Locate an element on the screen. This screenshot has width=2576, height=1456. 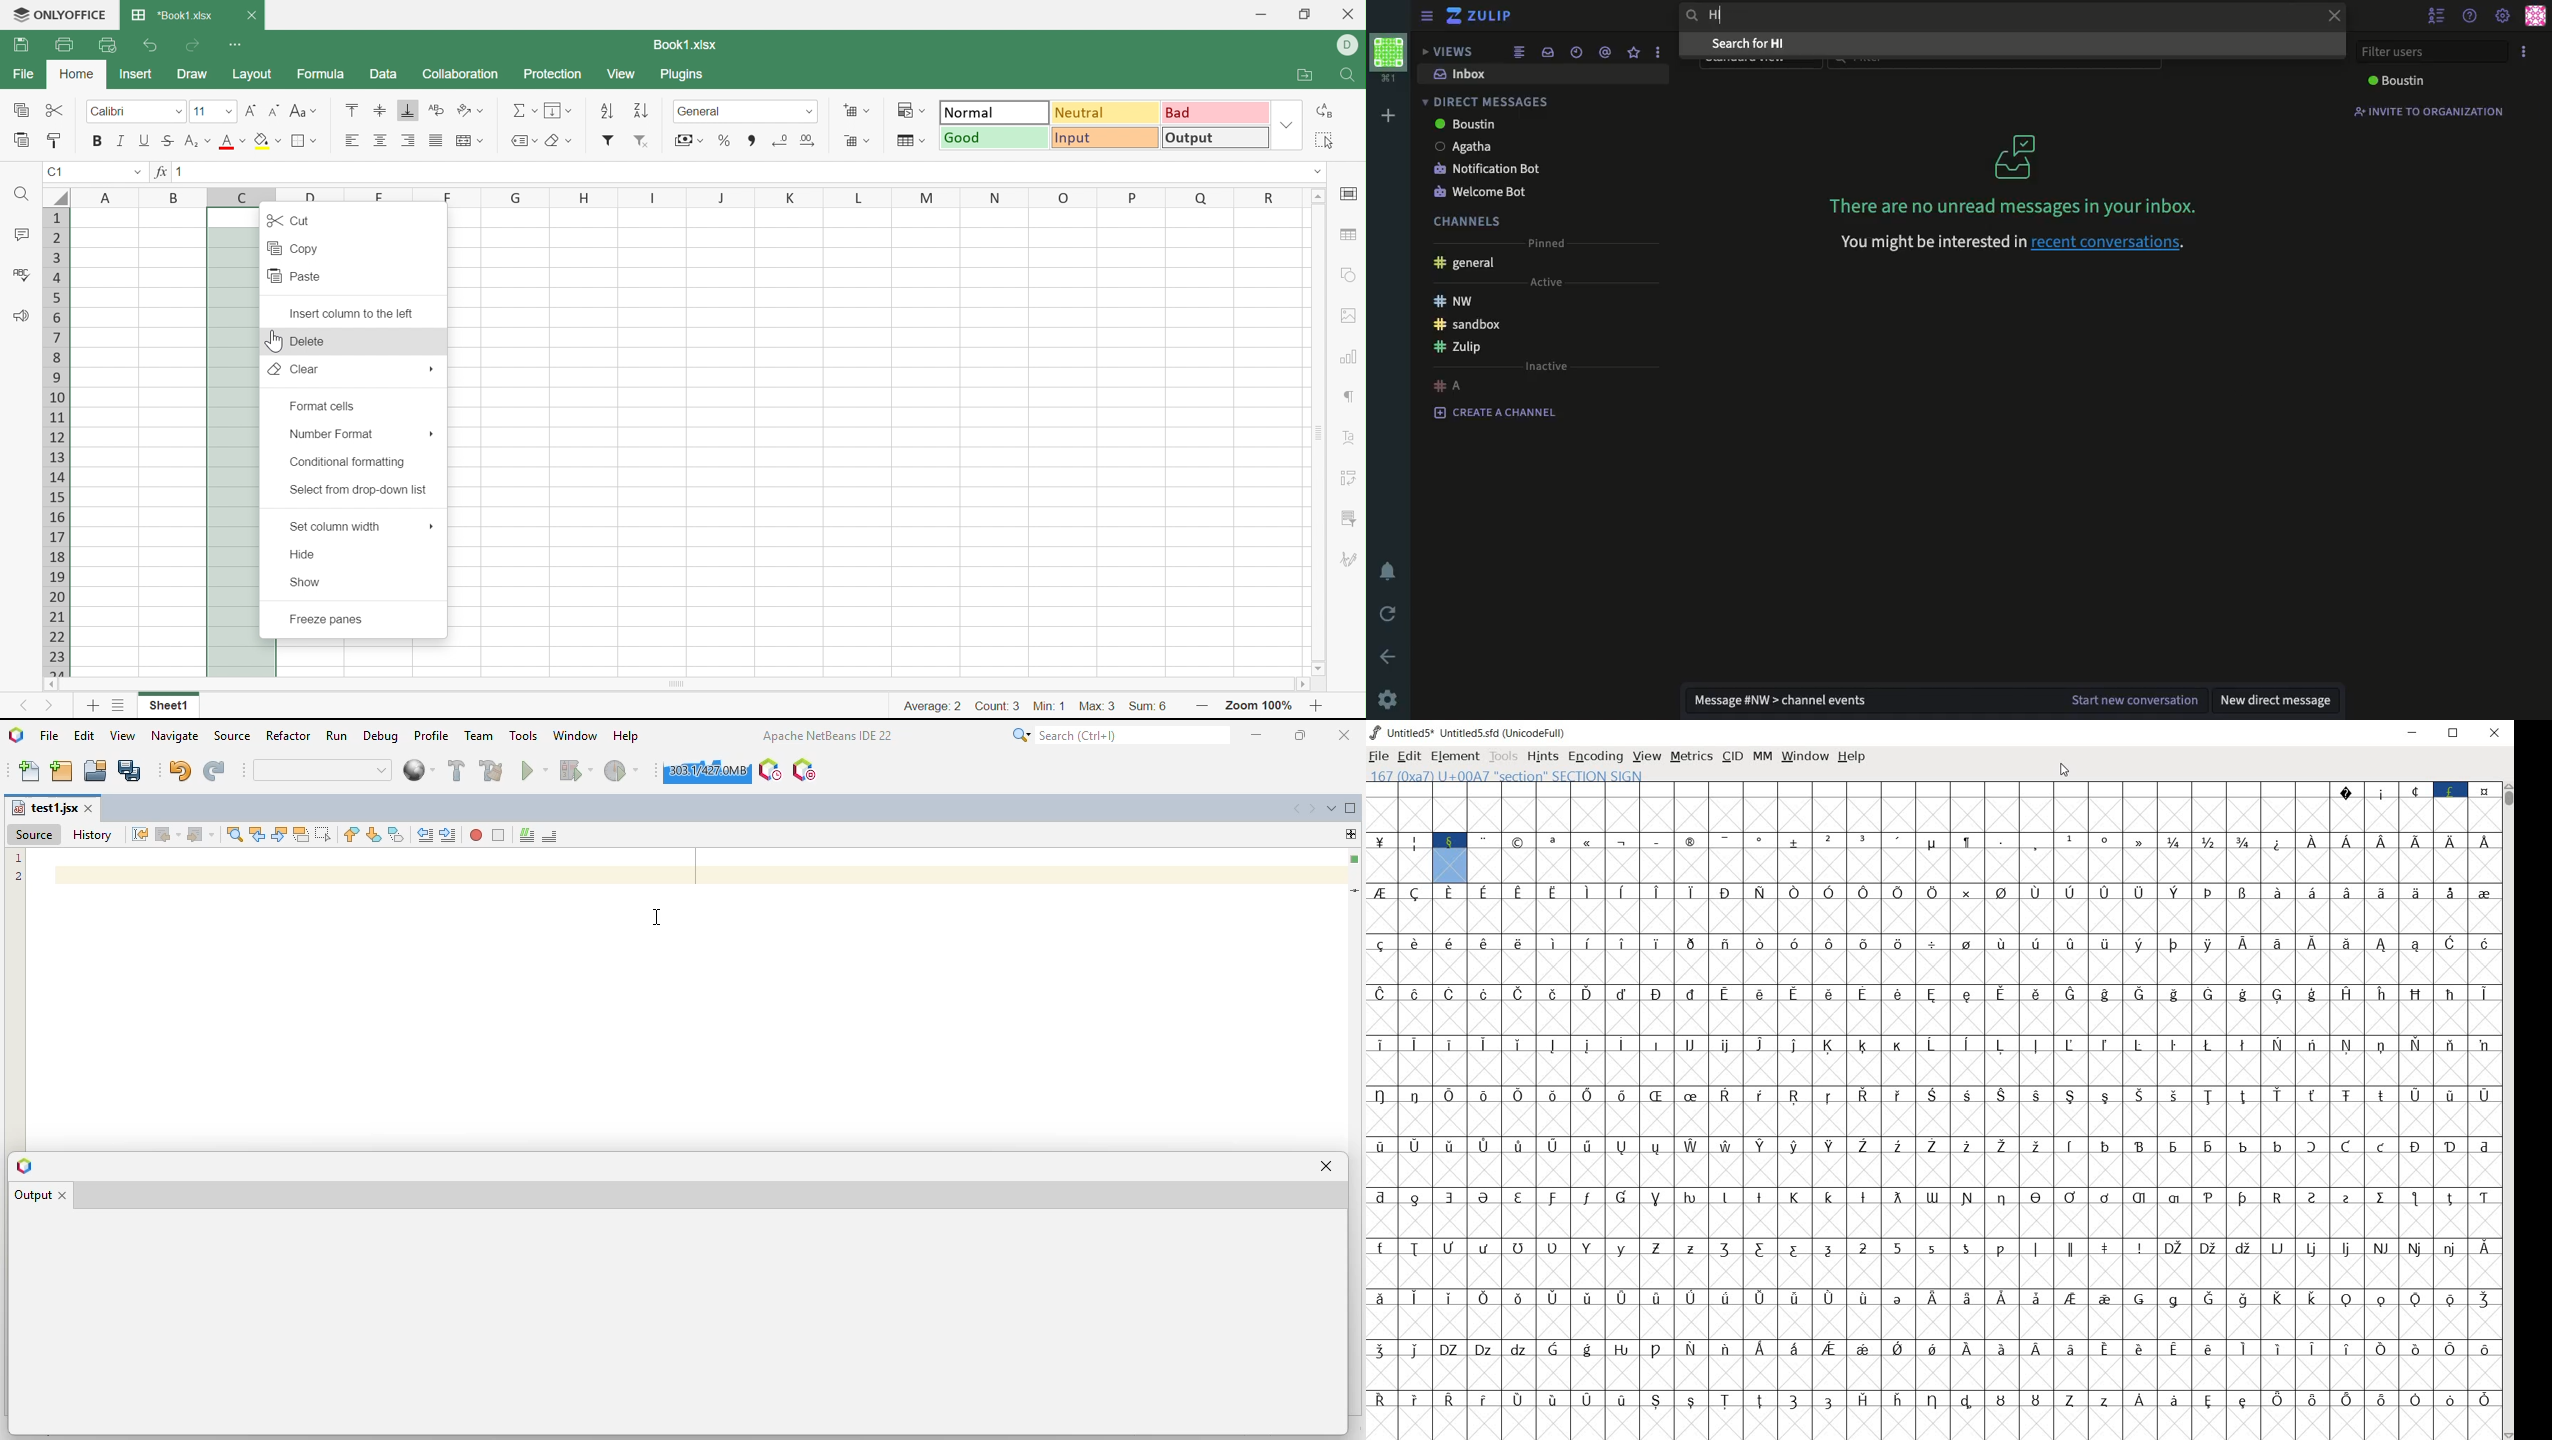
Restore Down is located at coordinates (1303, 12).